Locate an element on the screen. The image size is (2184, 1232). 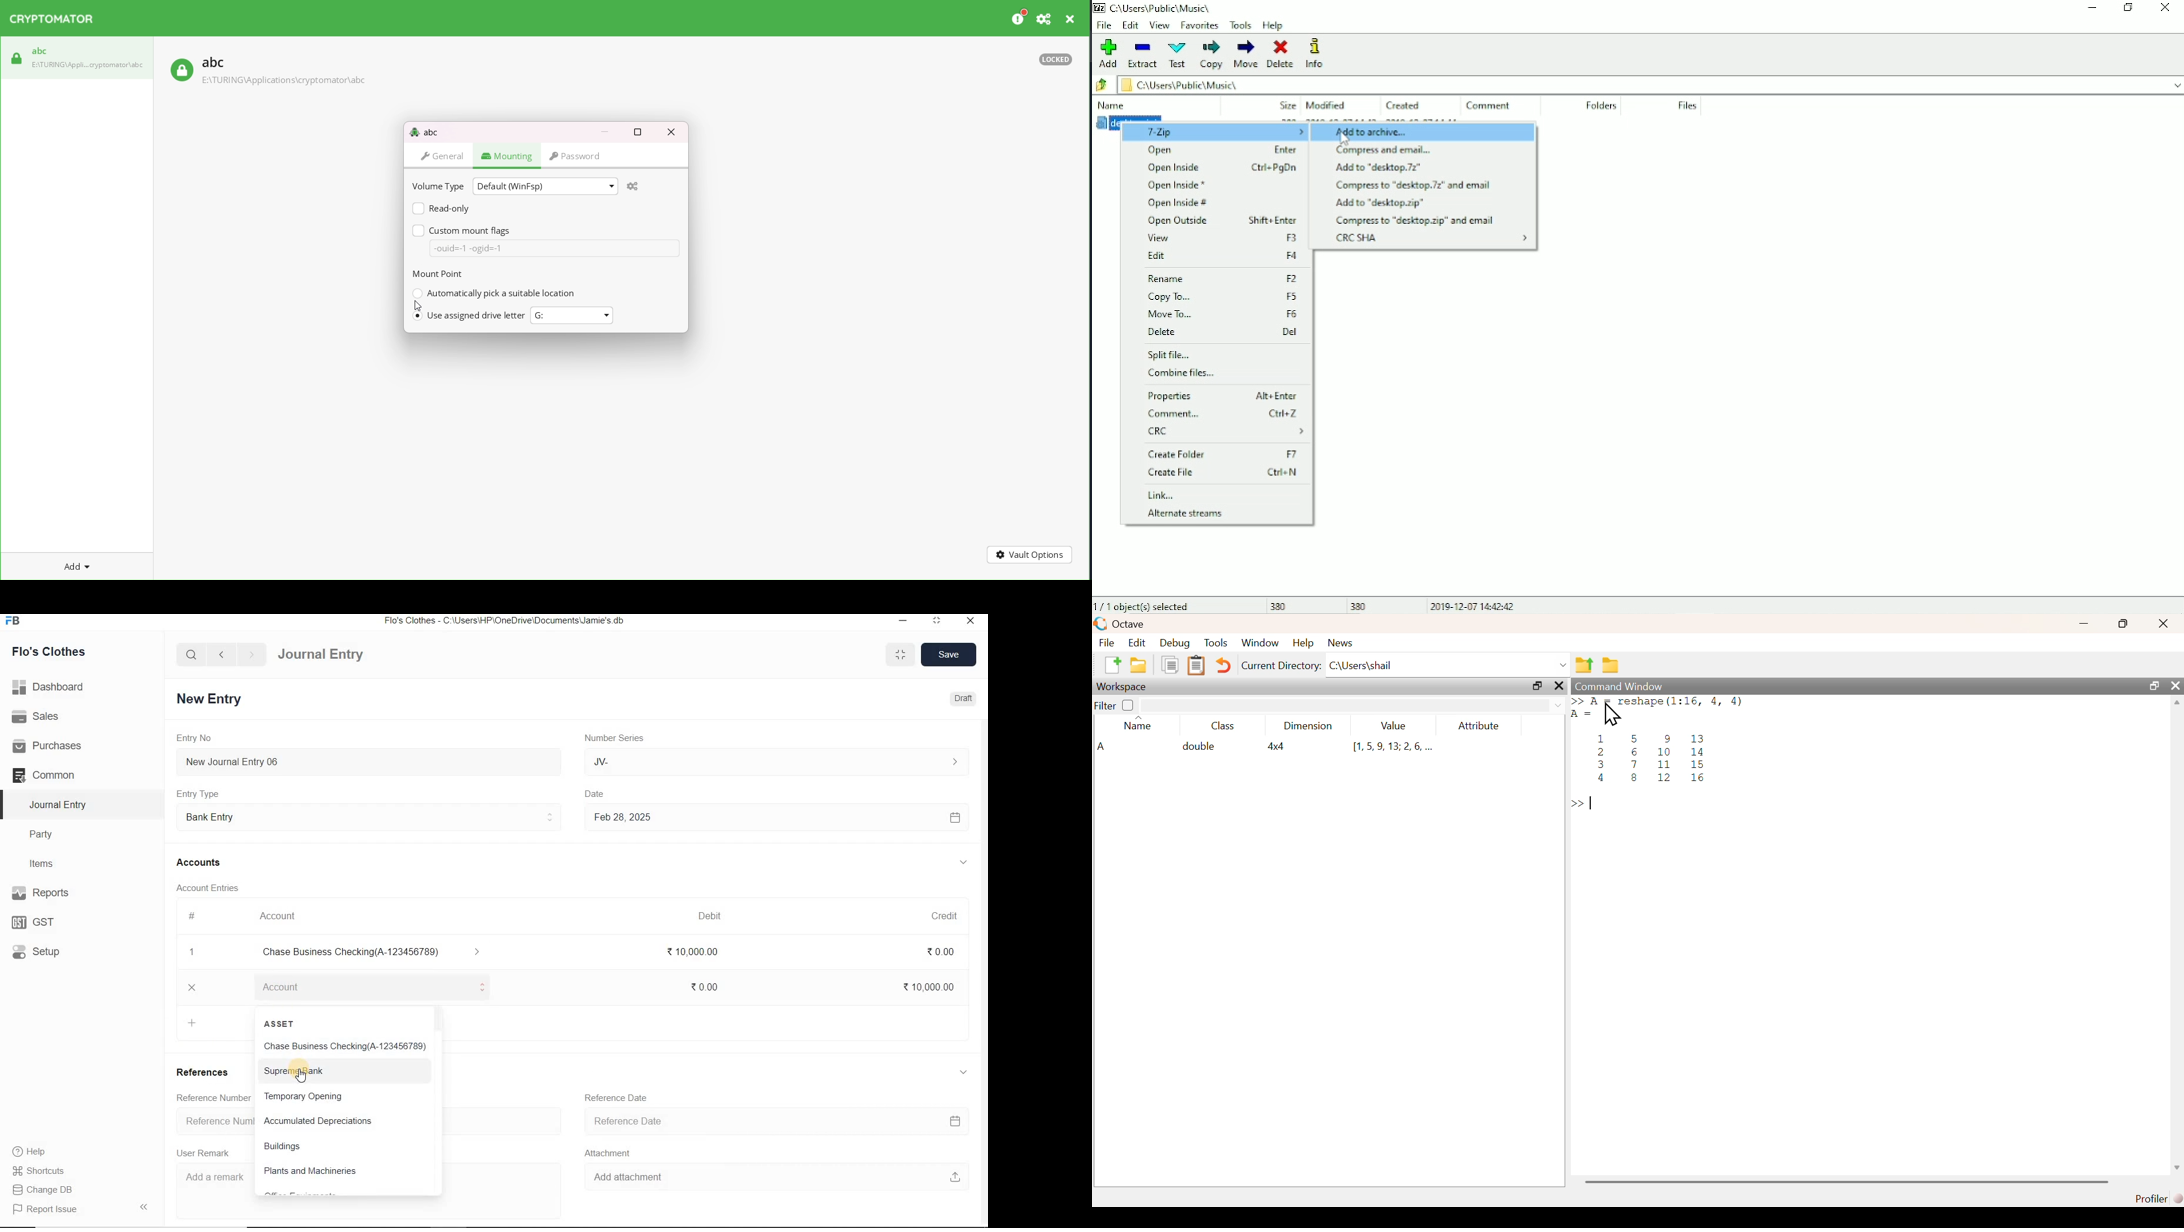
Feb 28, 2025 is located at coordinates (776, 817).